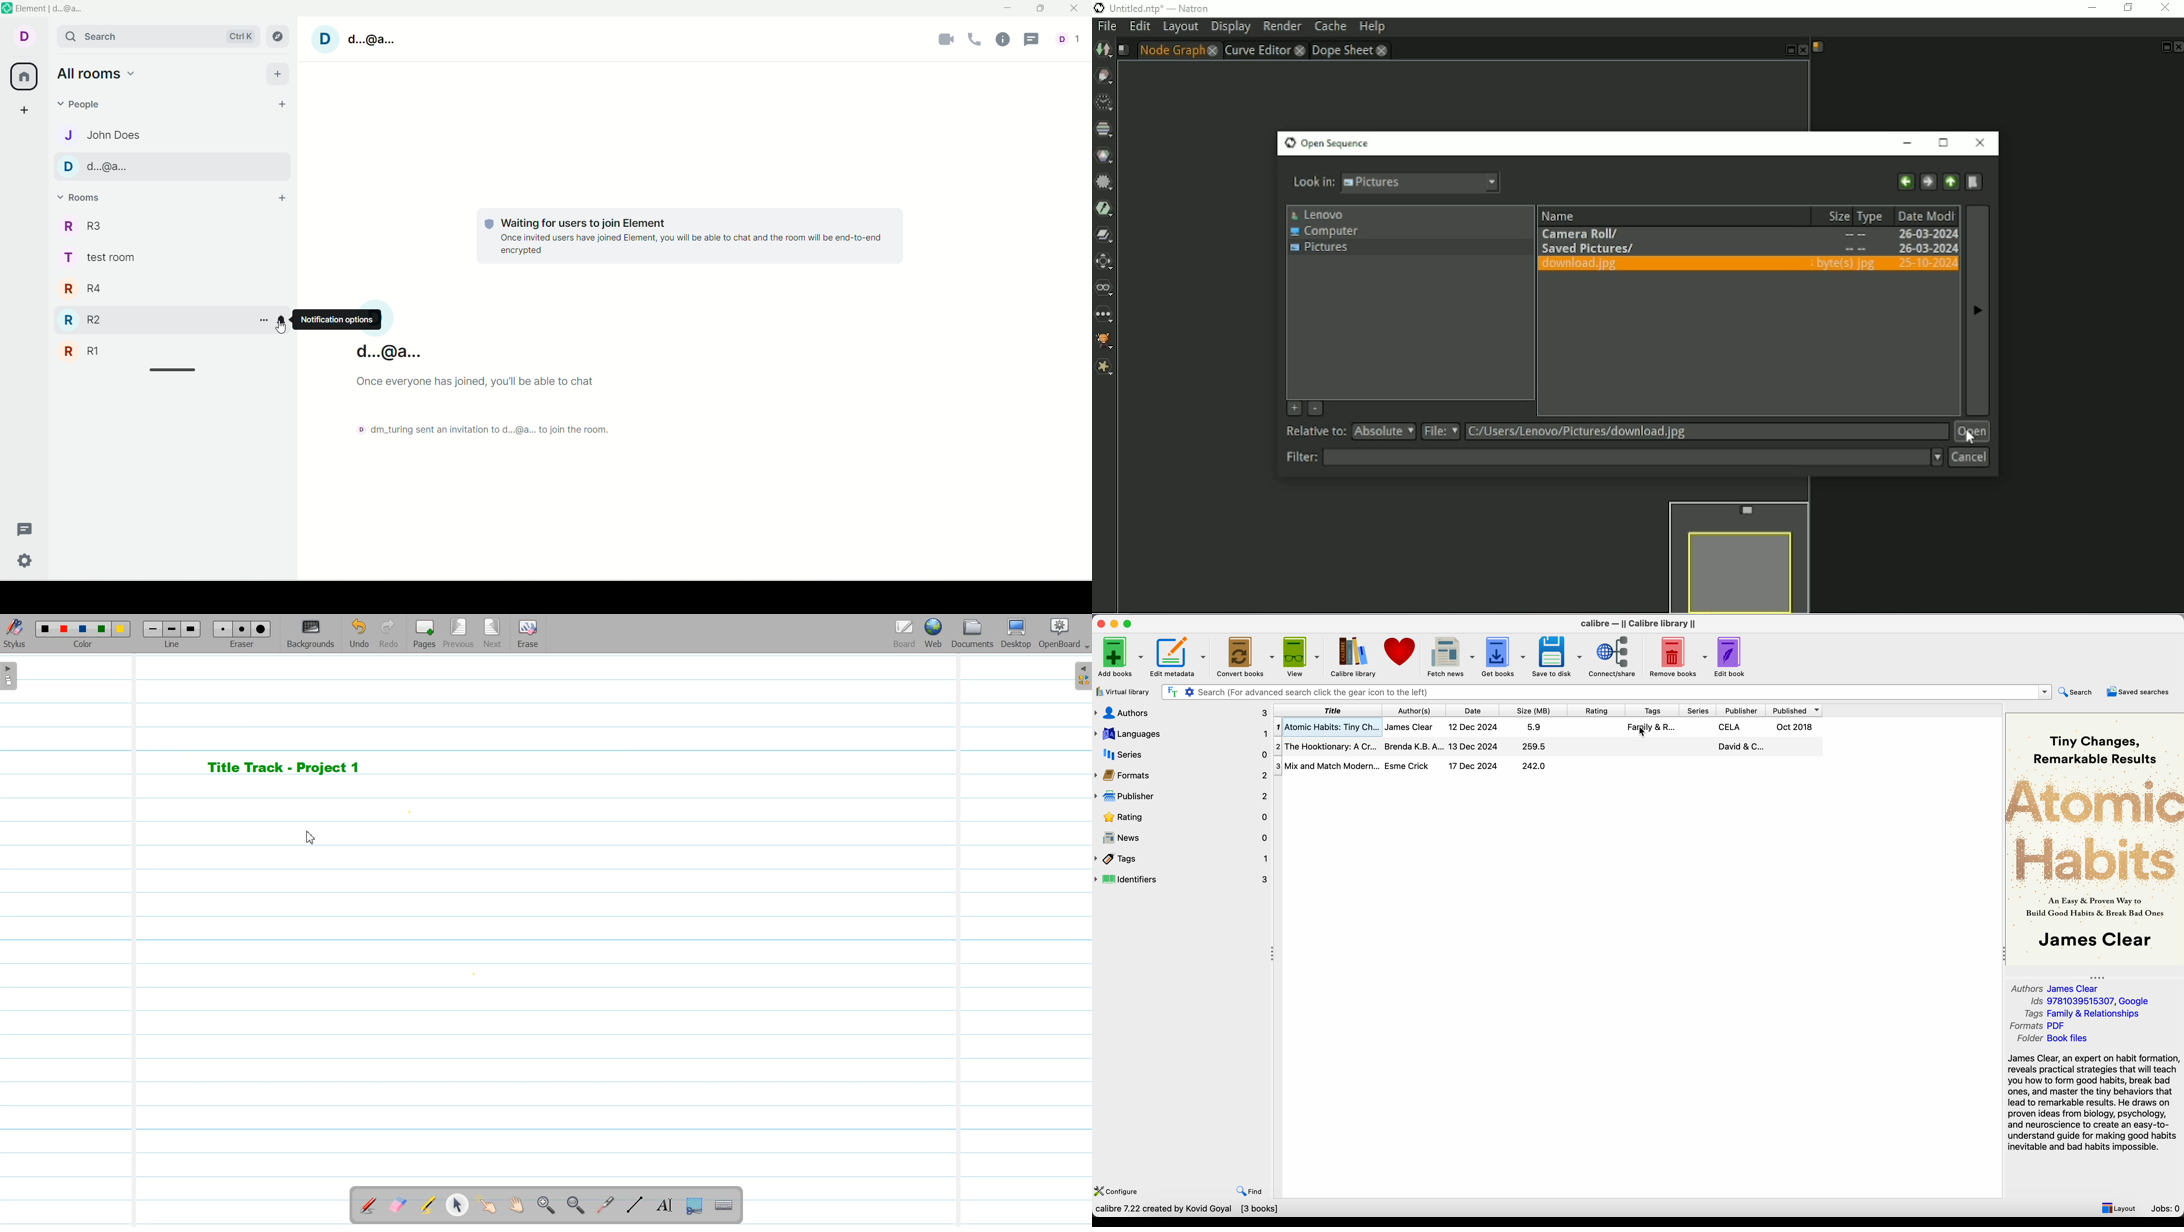  I want to click on 26-03-2024, so click(1922, 233).